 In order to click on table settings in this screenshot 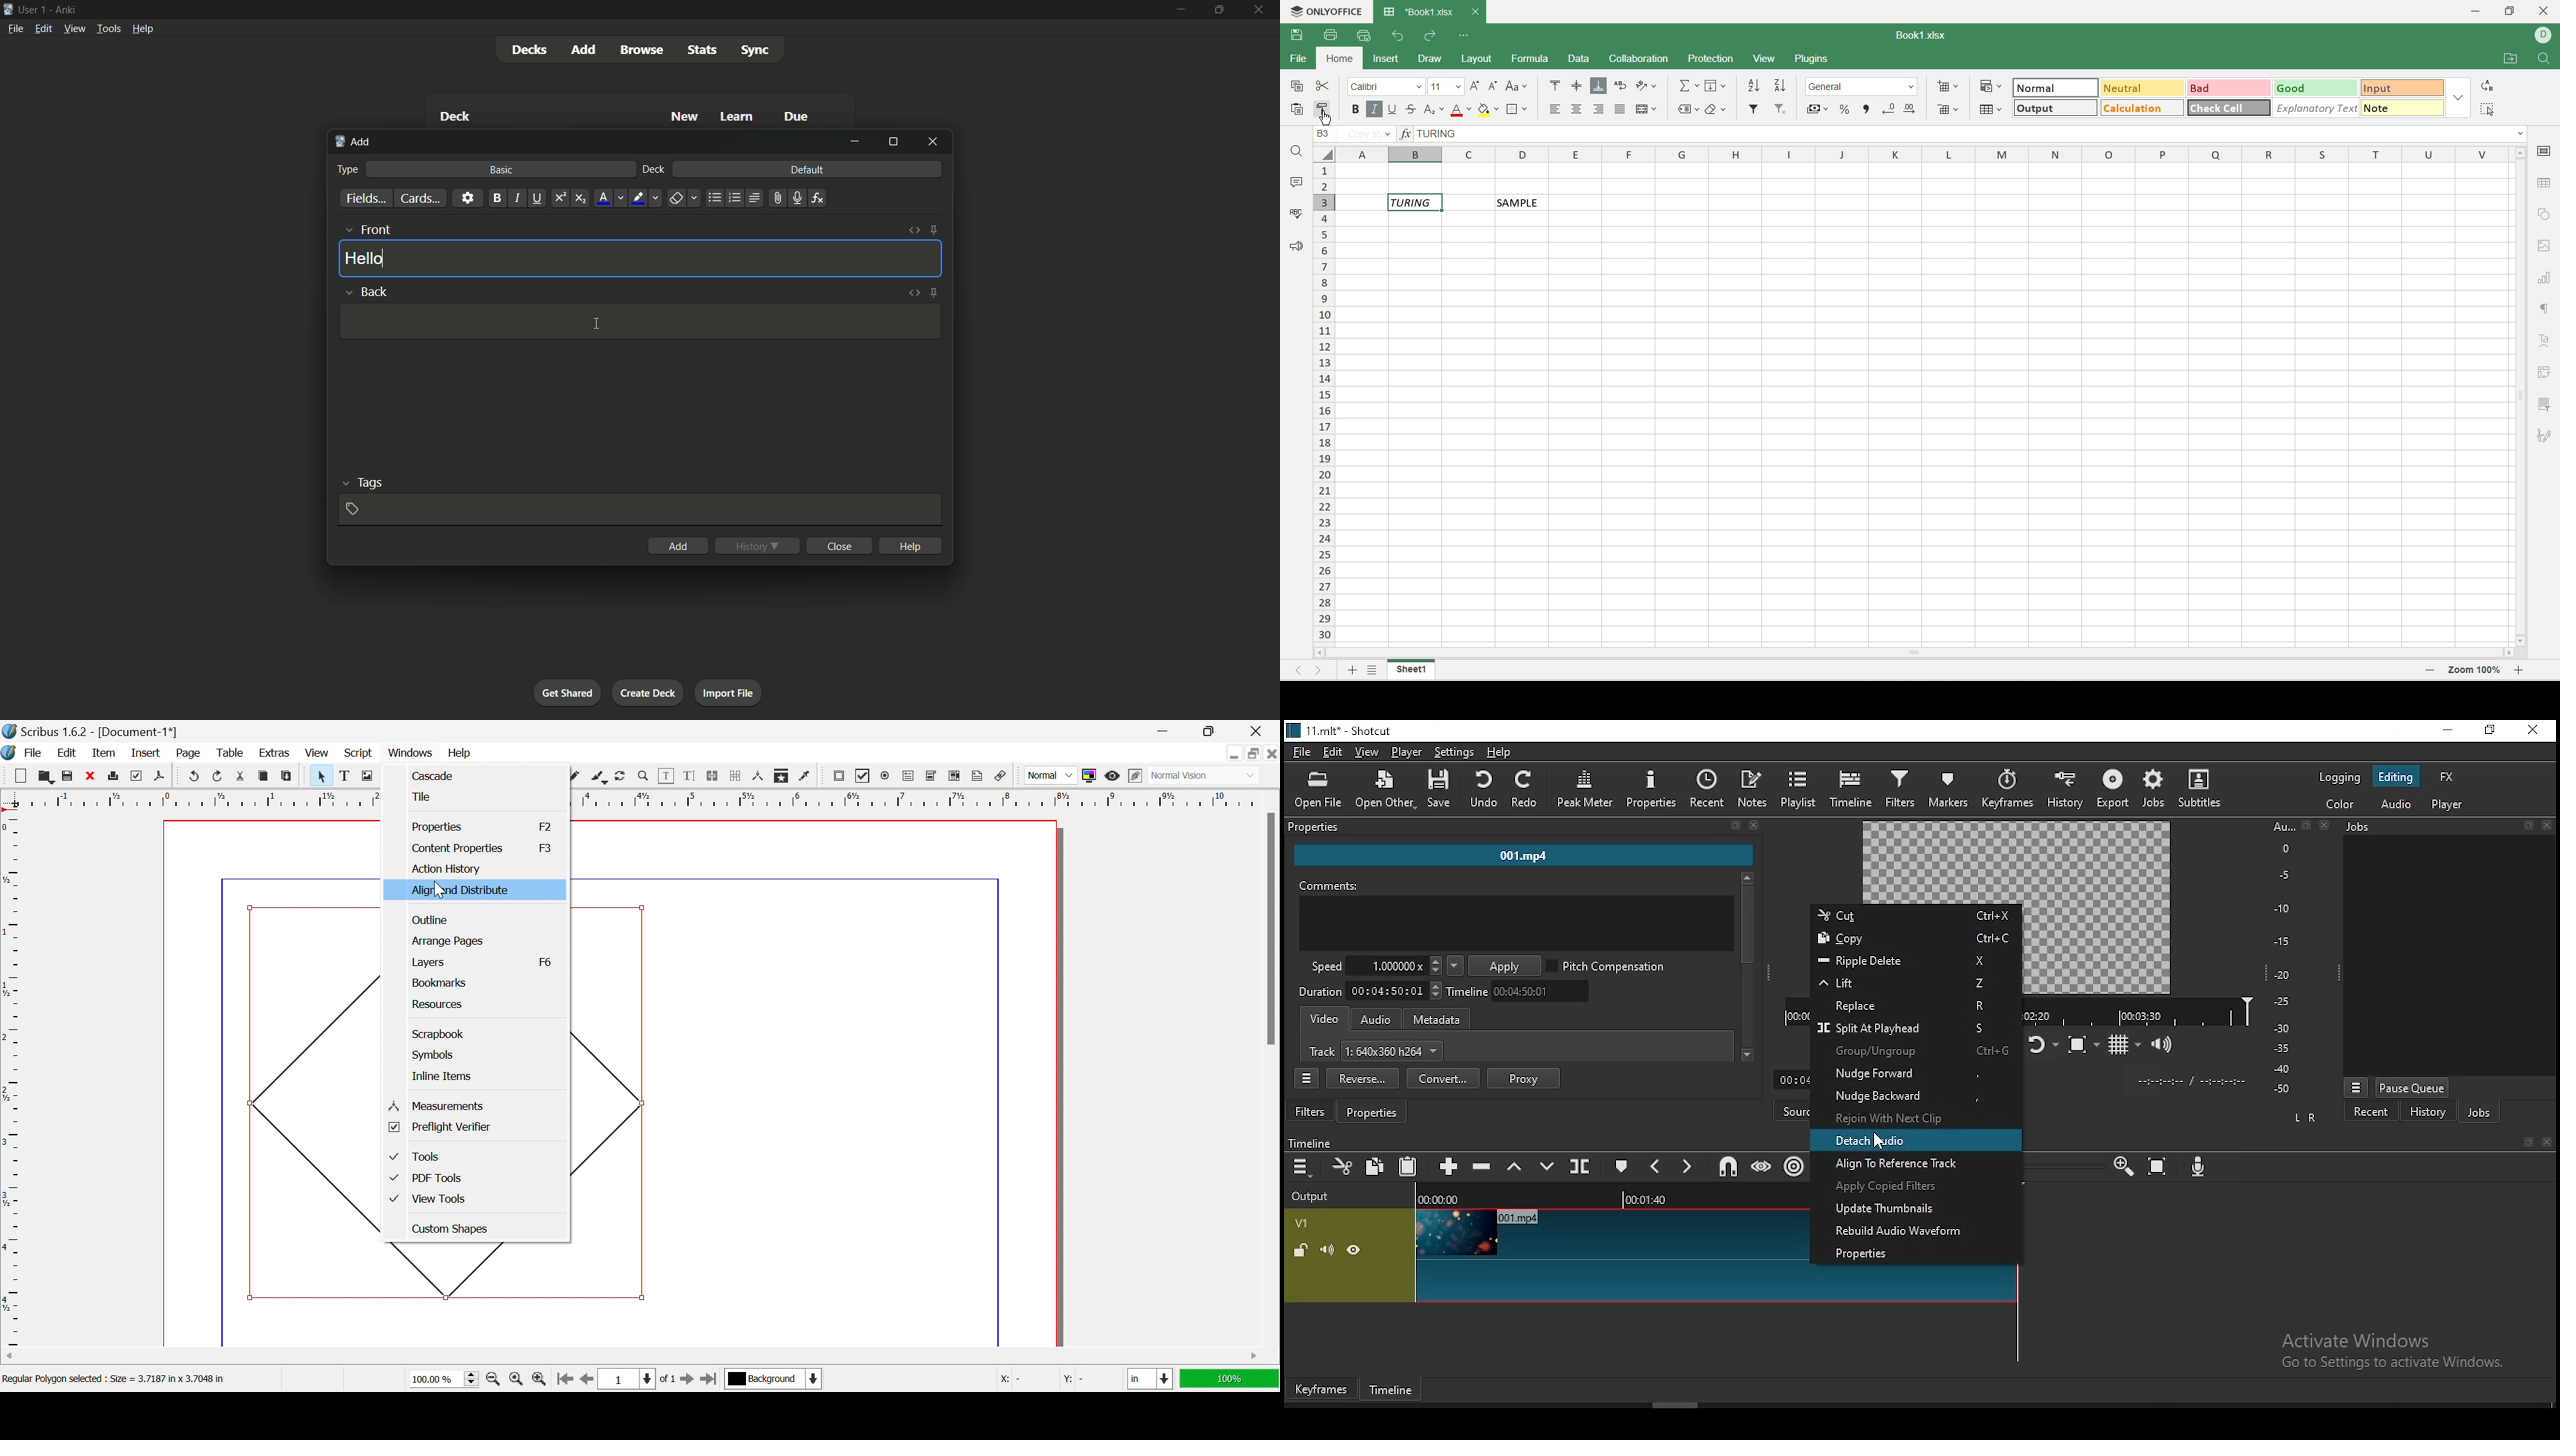, I will do `click(2545, 183)`.